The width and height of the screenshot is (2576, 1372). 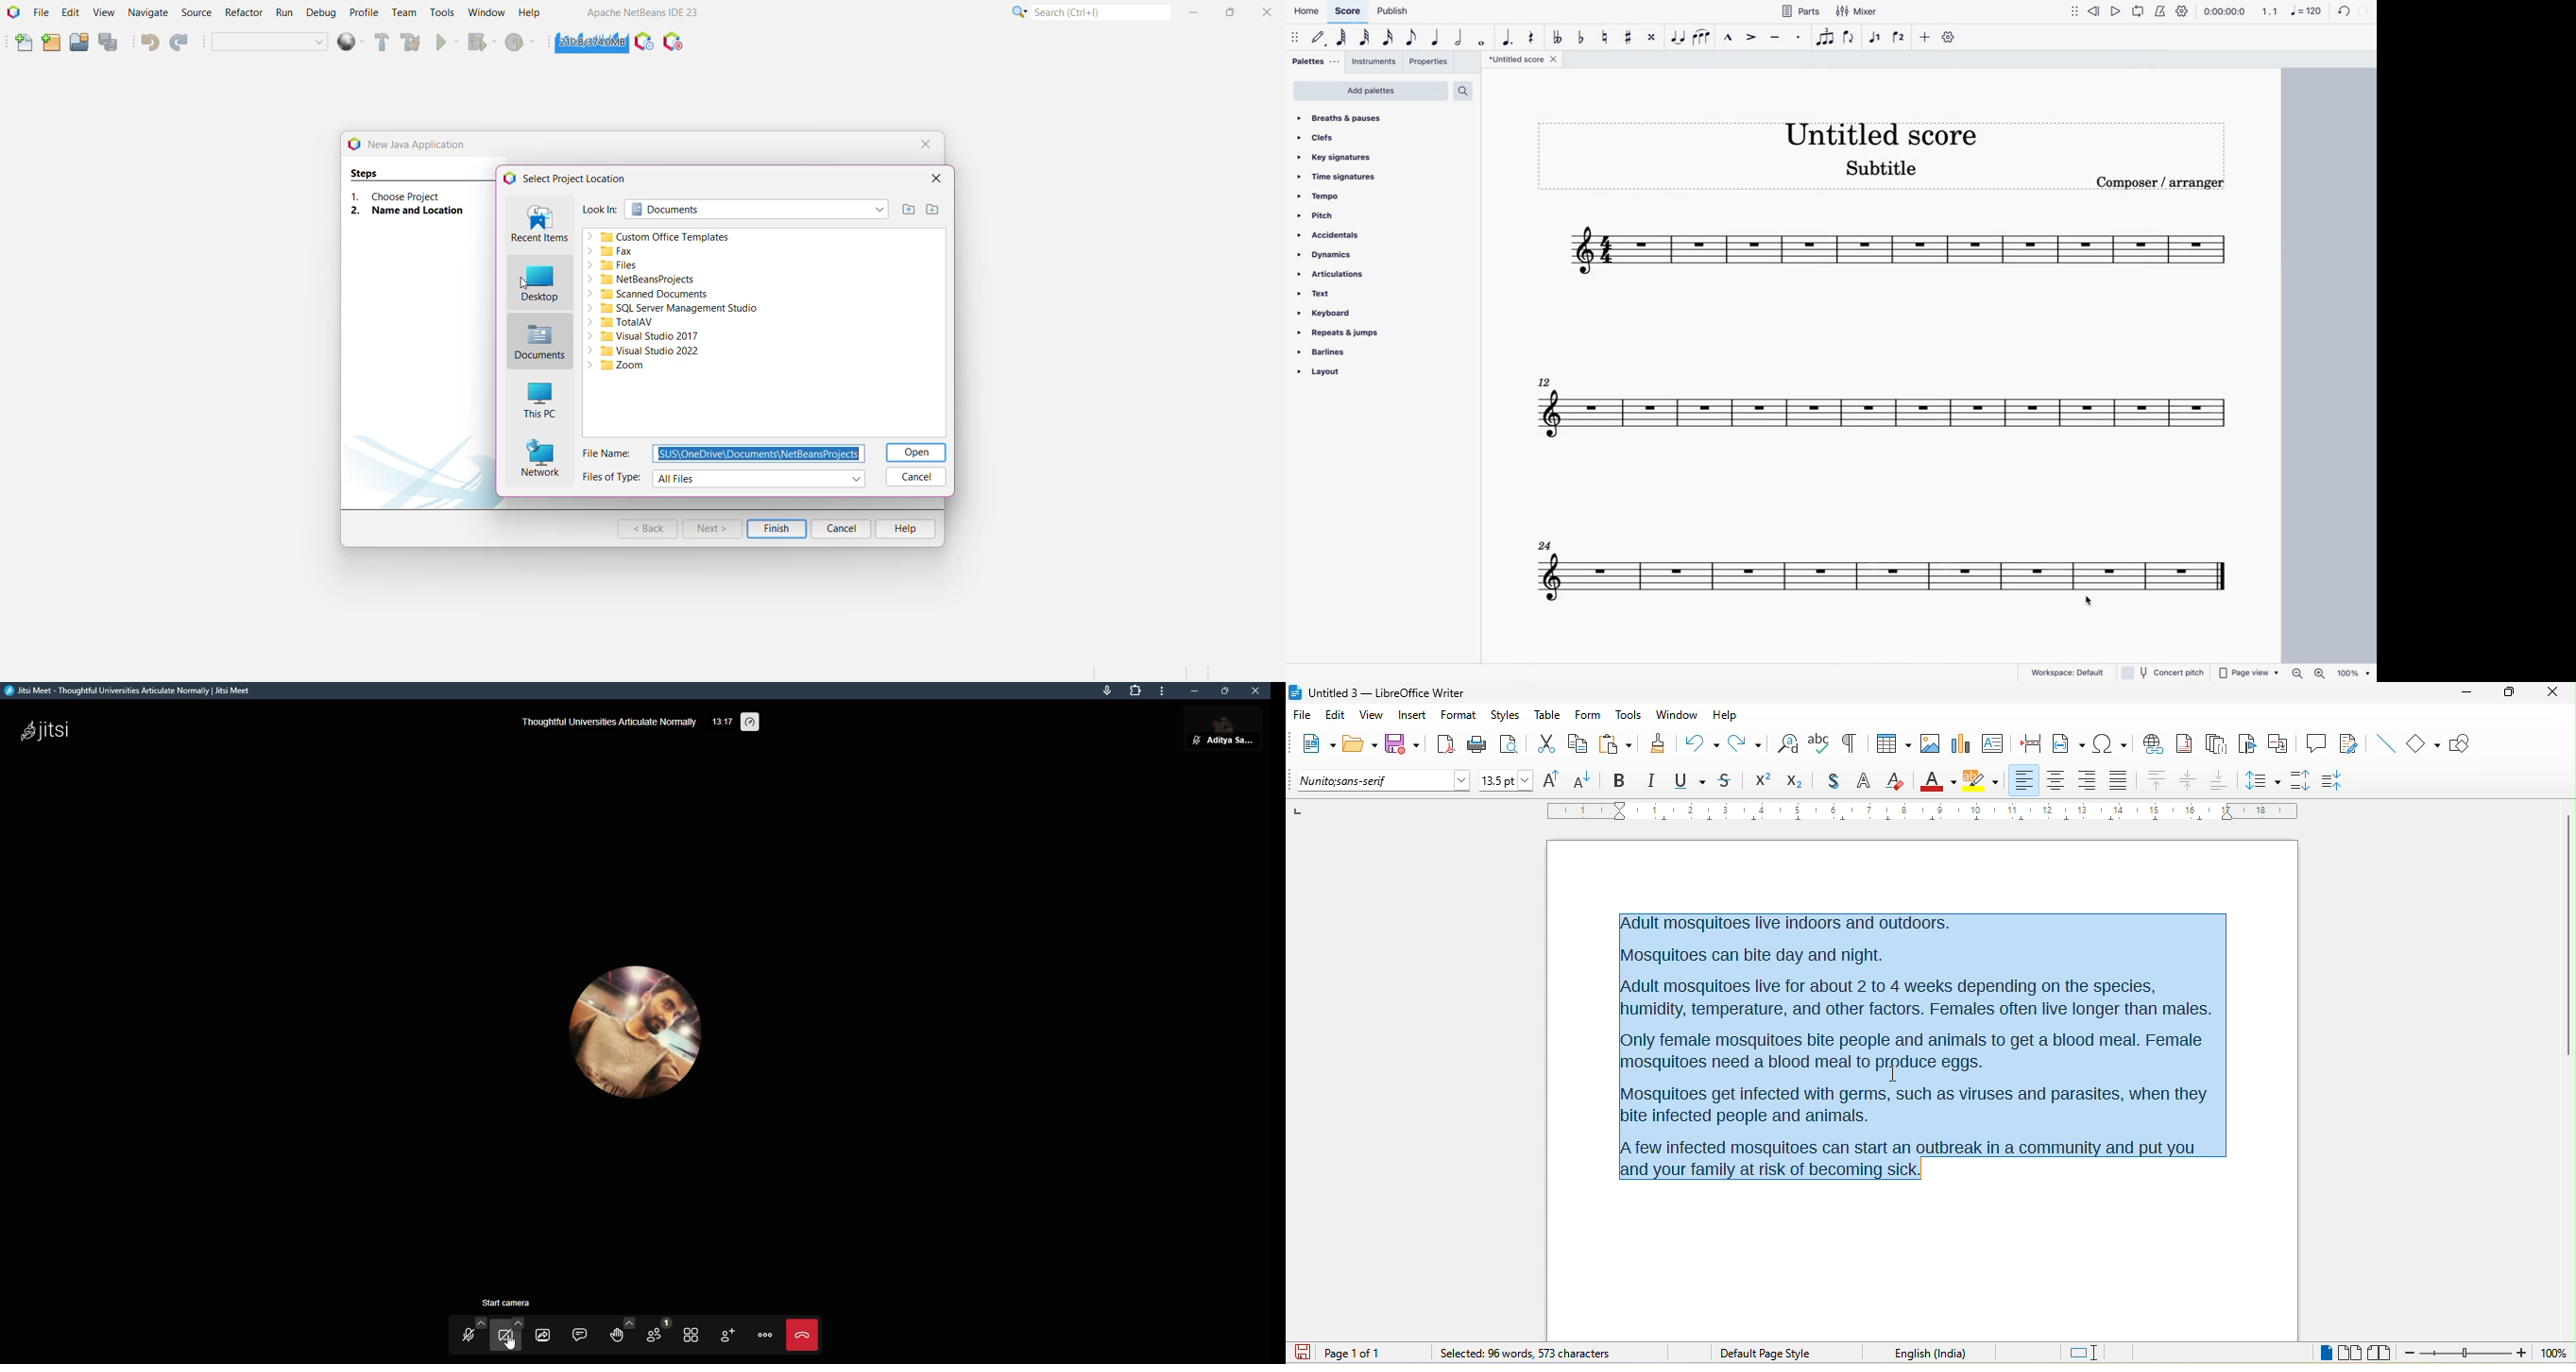 I want to click on decrease paragraph spacing, so click(x=2345, y=778).